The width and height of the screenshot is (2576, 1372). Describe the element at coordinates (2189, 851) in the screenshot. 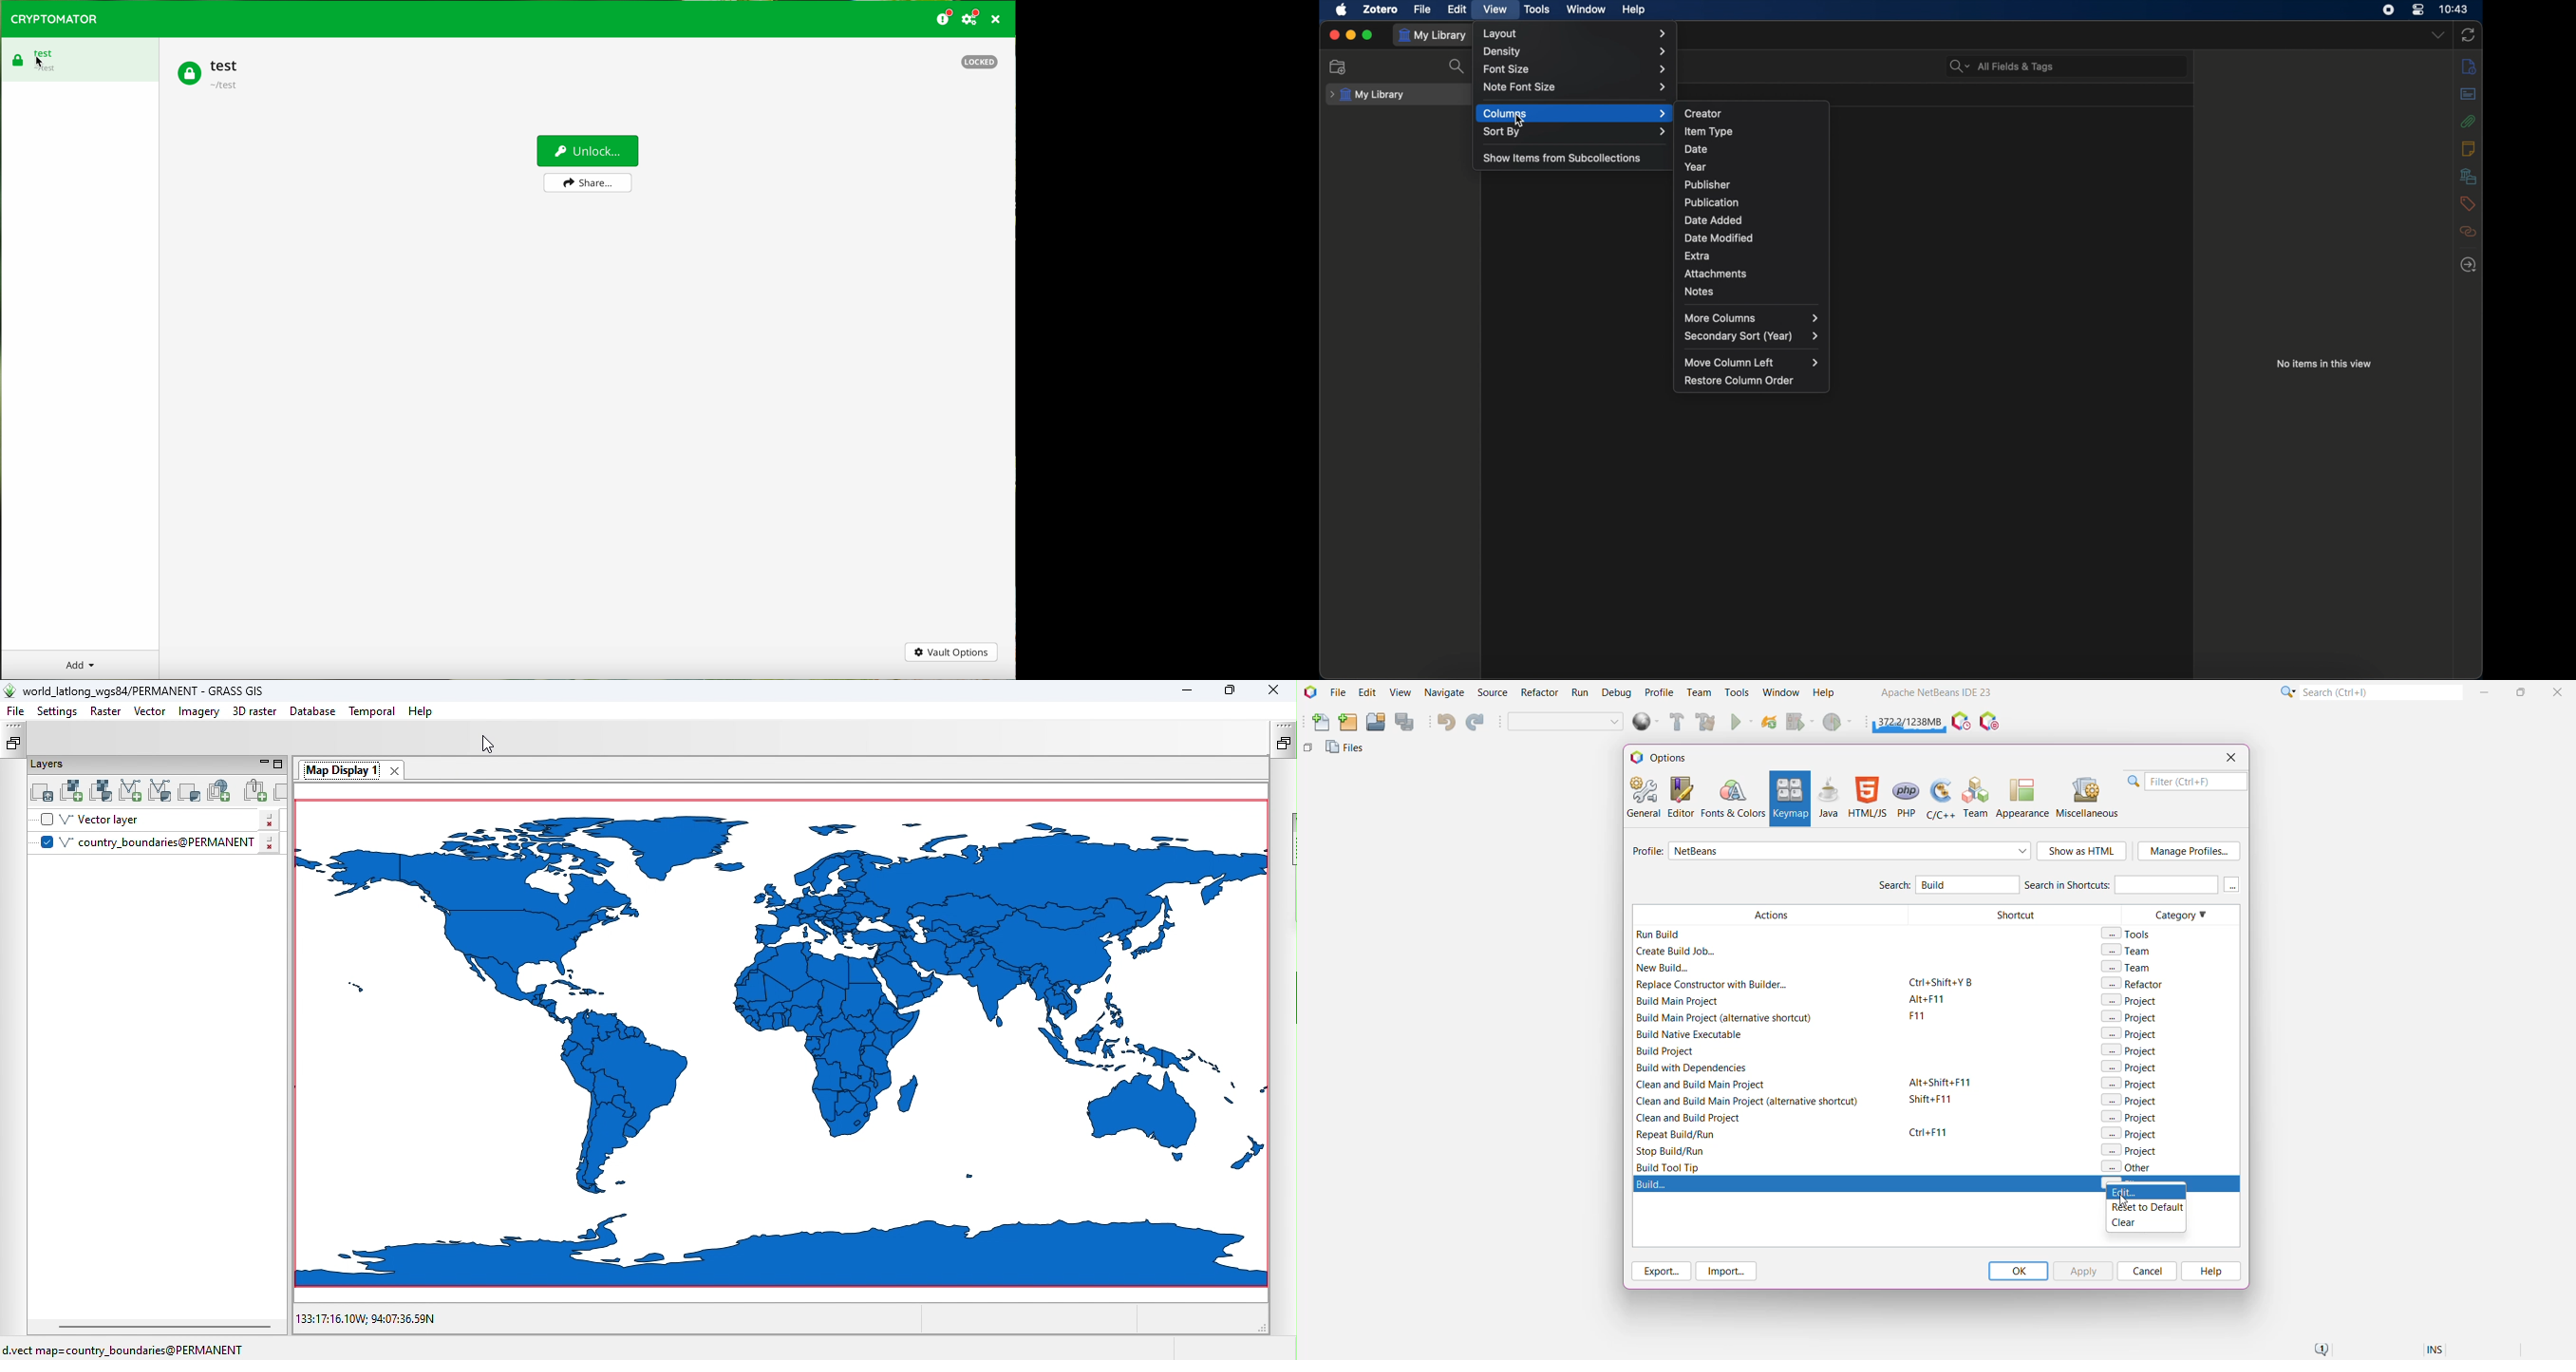

I see `Manage Profile` at that location.